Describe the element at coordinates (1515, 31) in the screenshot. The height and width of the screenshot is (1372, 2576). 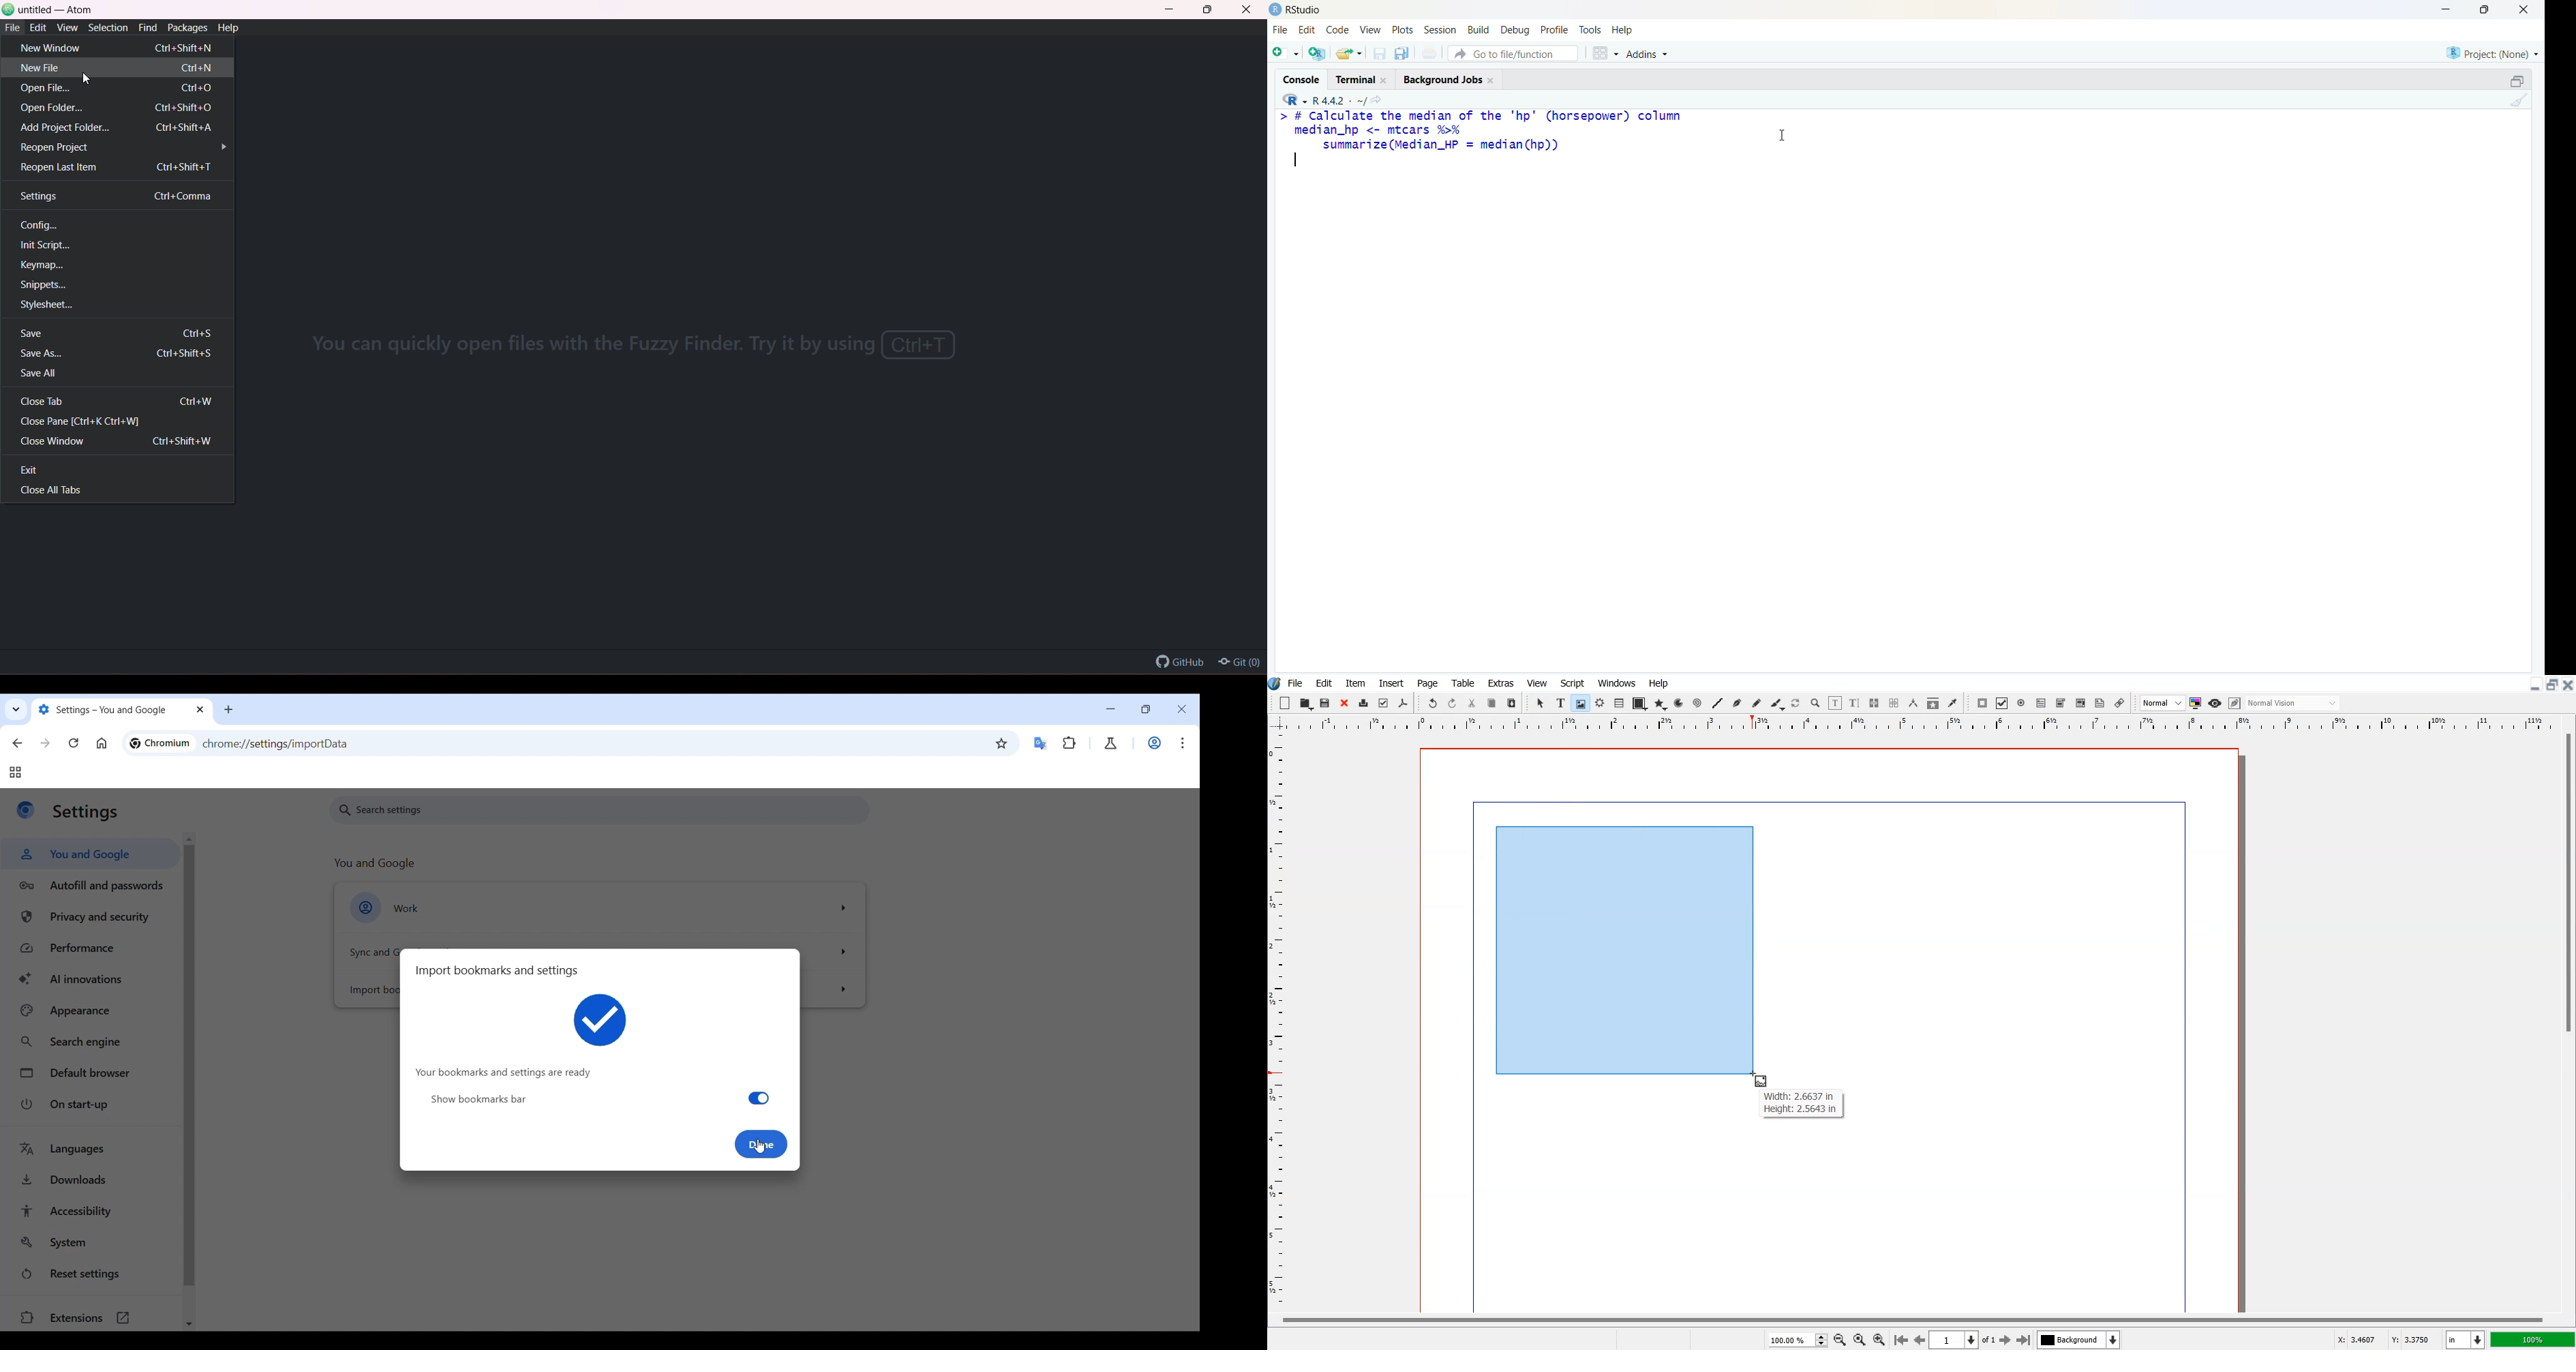
I see `debug` at that location.